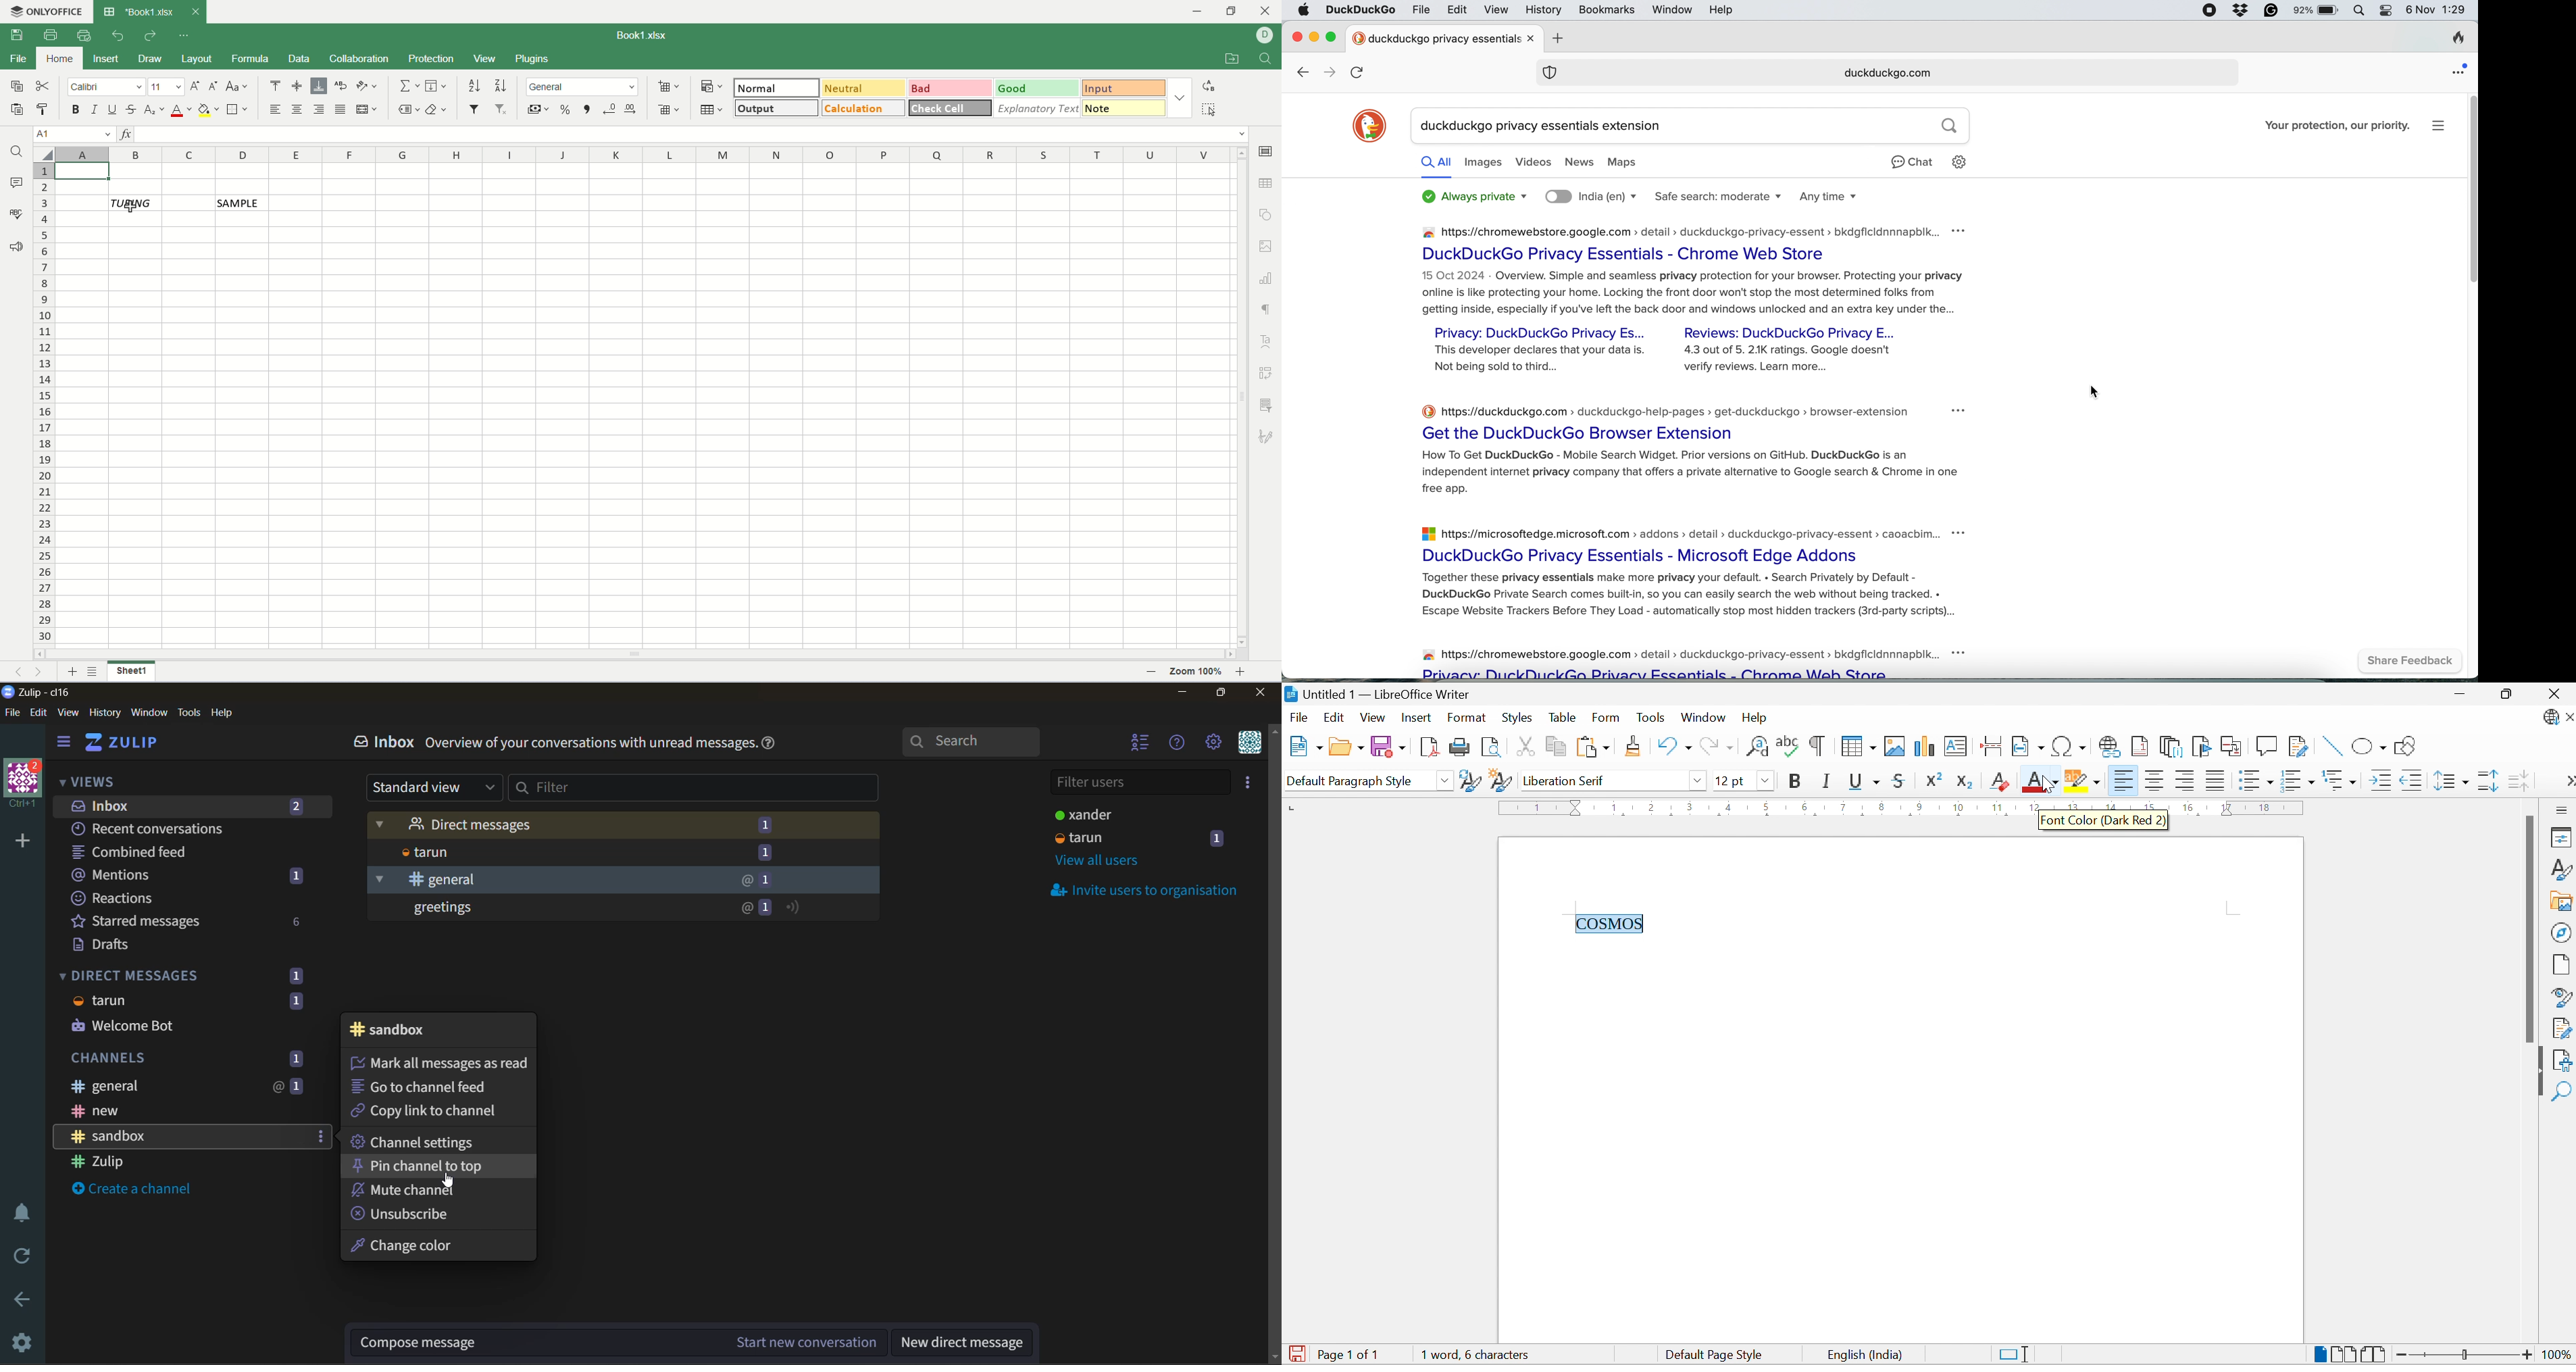  Describe the element at coordinates (1842, 808) in the screenshot. I see `7` at that location.